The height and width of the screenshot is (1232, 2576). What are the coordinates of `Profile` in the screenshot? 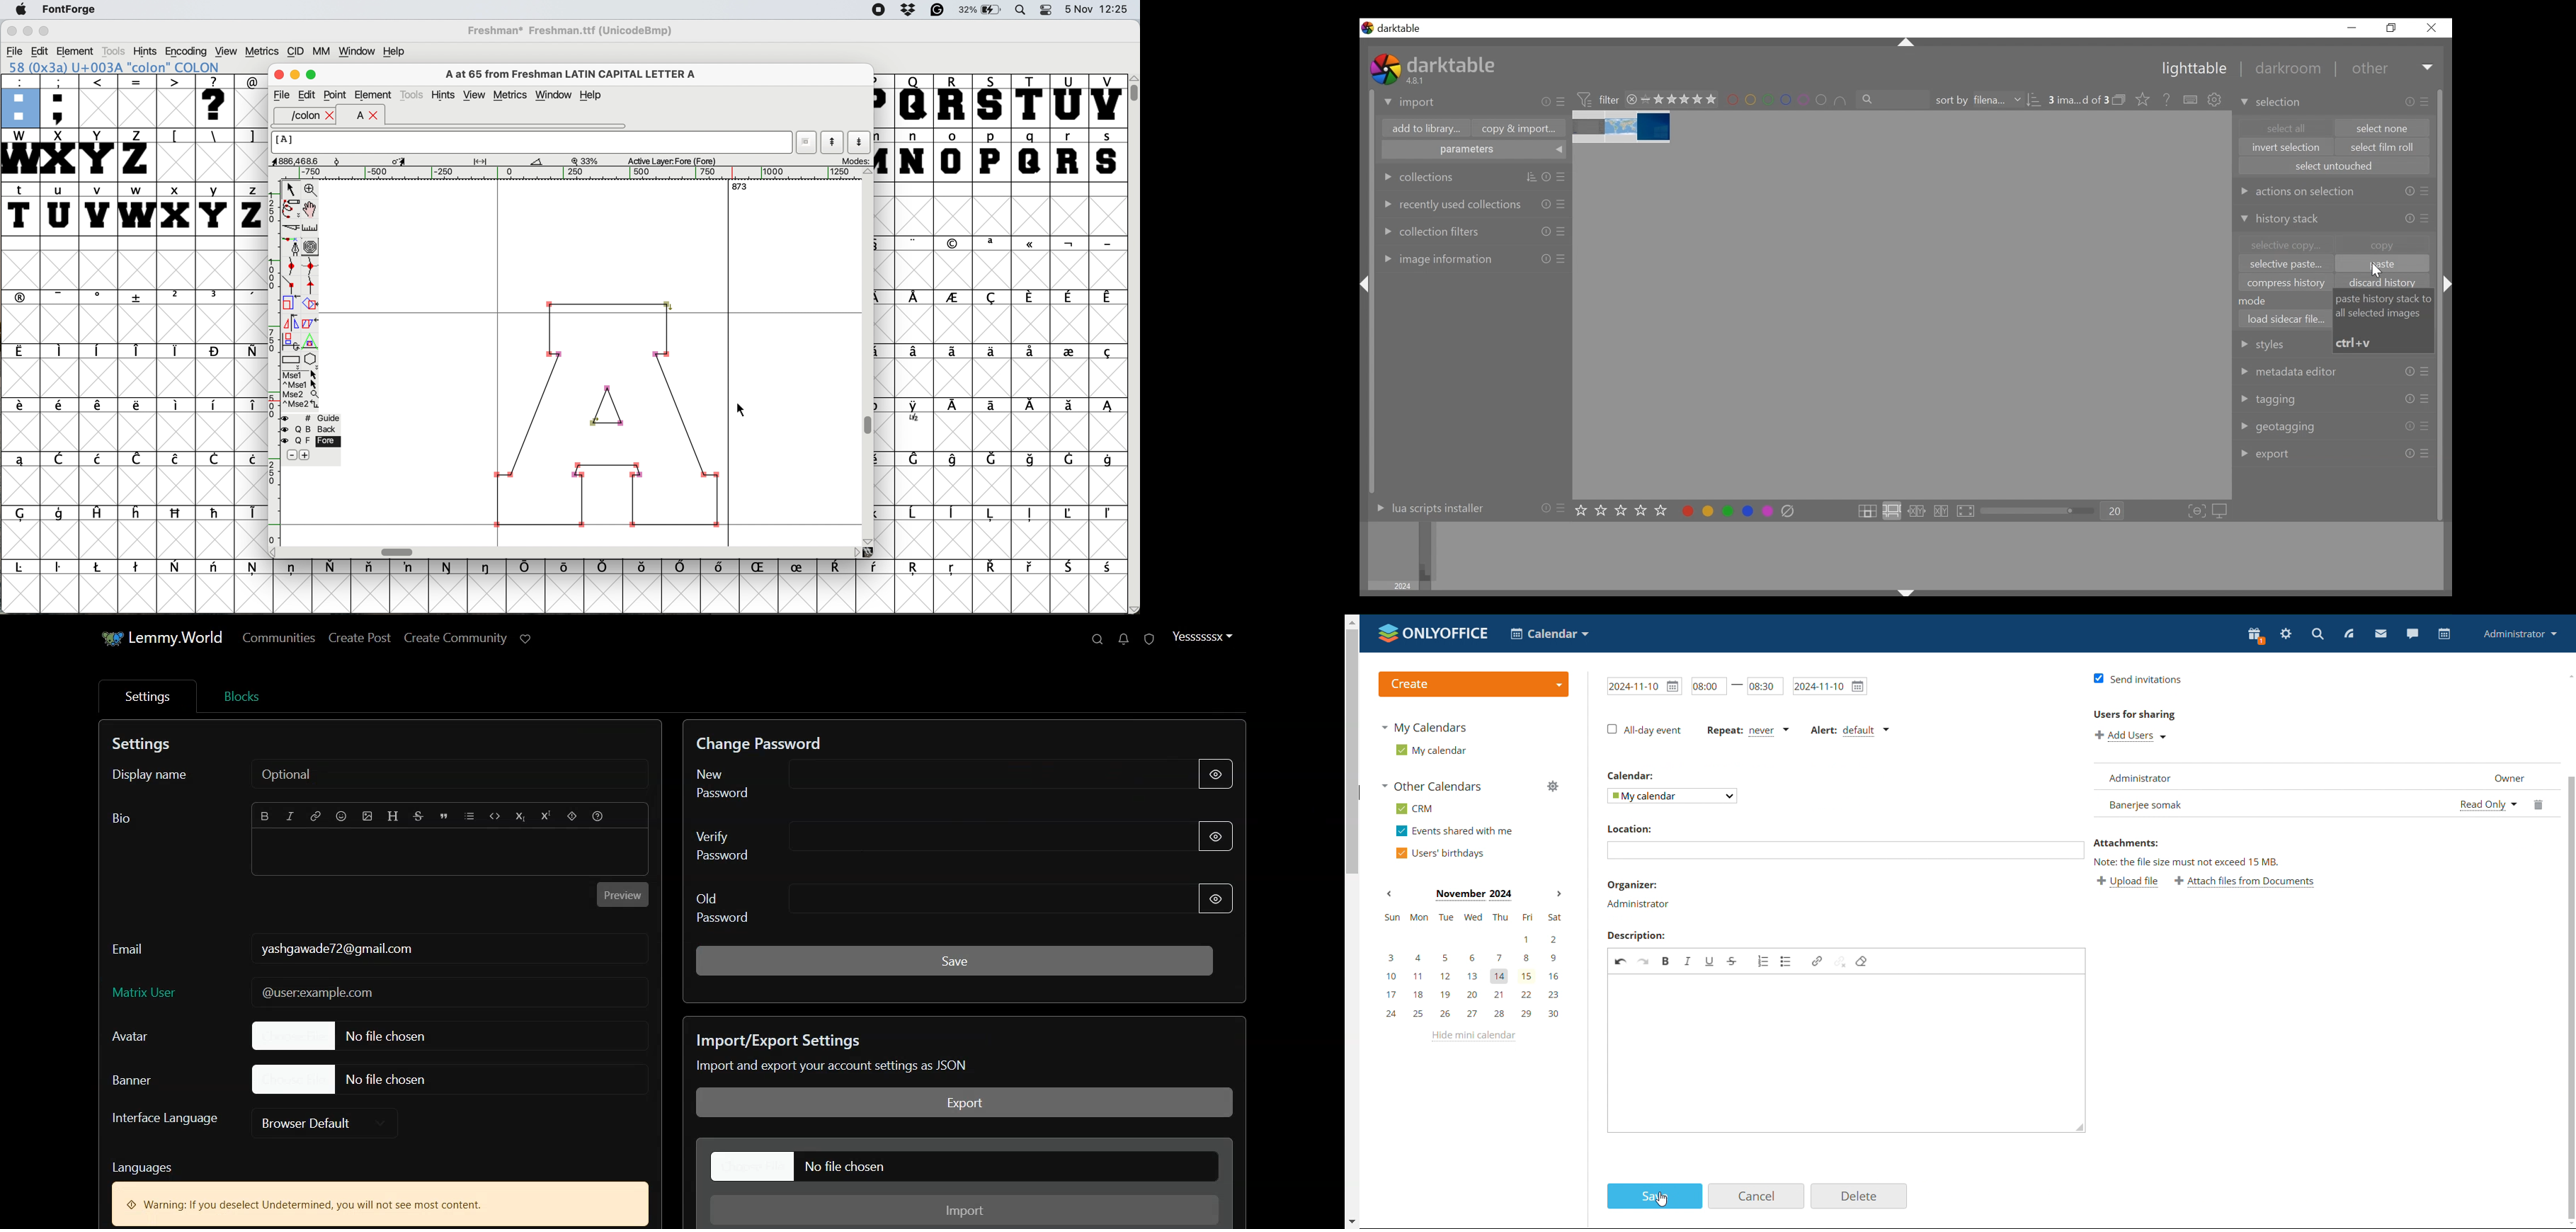 It's located at (1205, 638).